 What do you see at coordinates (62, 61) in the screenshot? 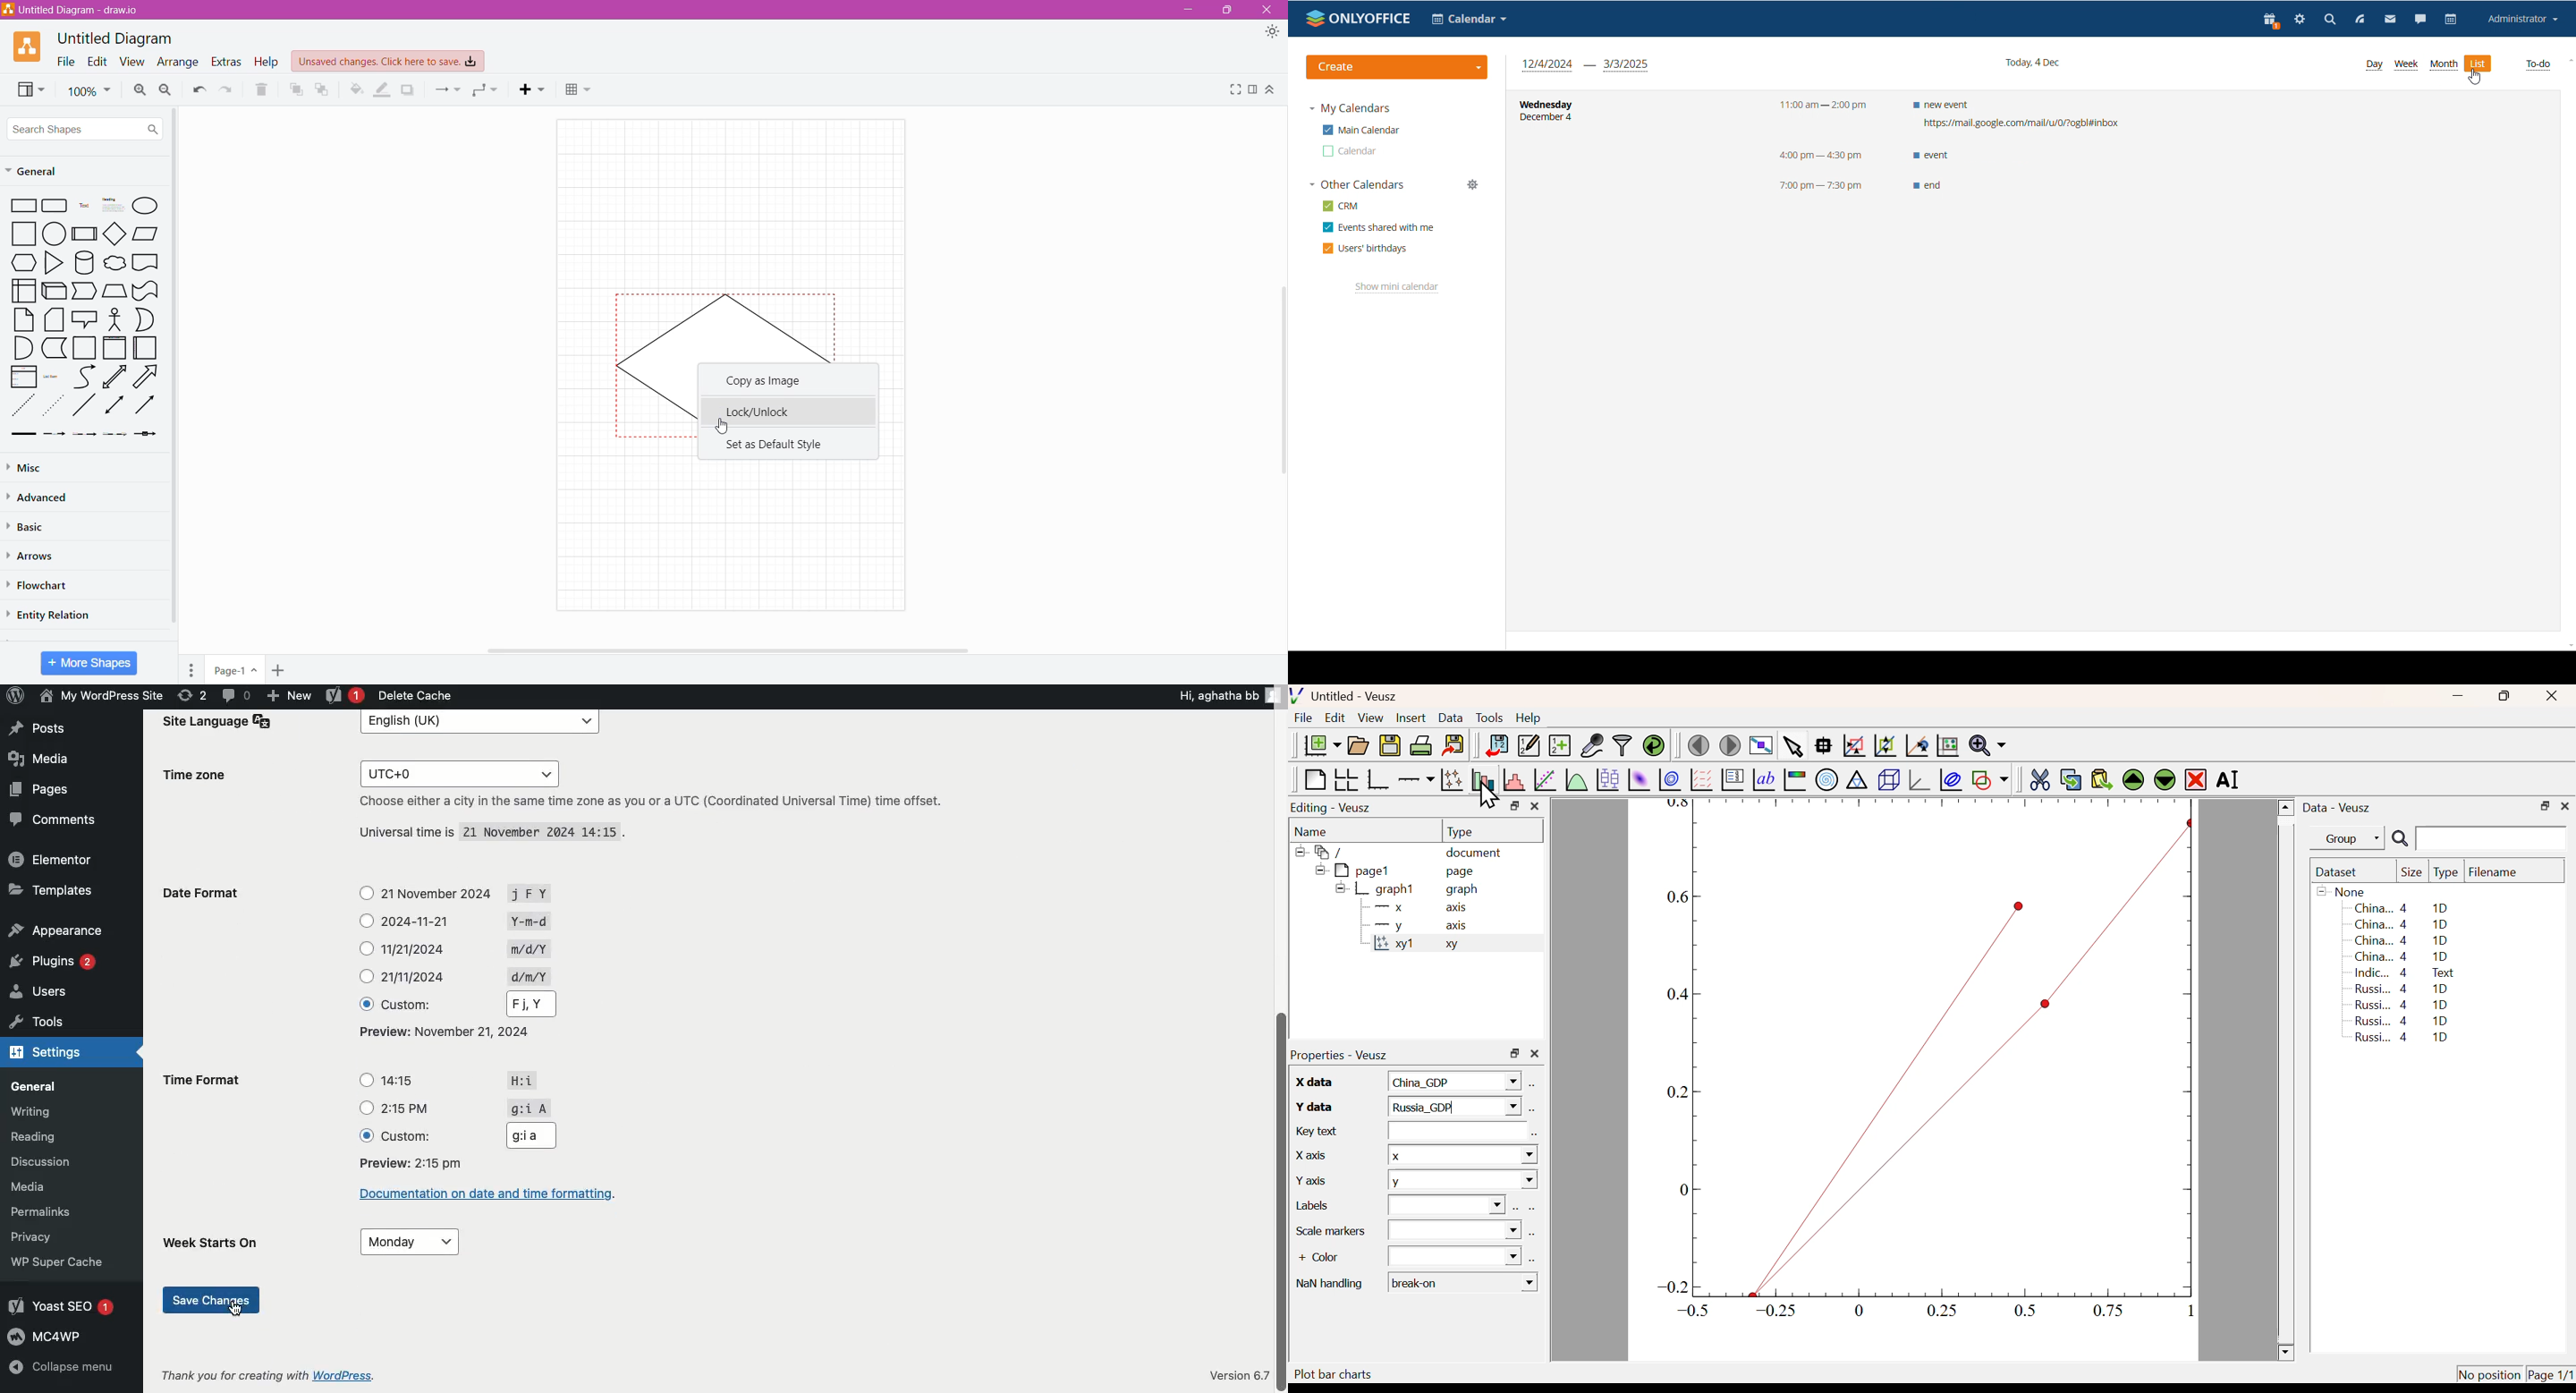
I see `File` at bounding box center [62, 61].